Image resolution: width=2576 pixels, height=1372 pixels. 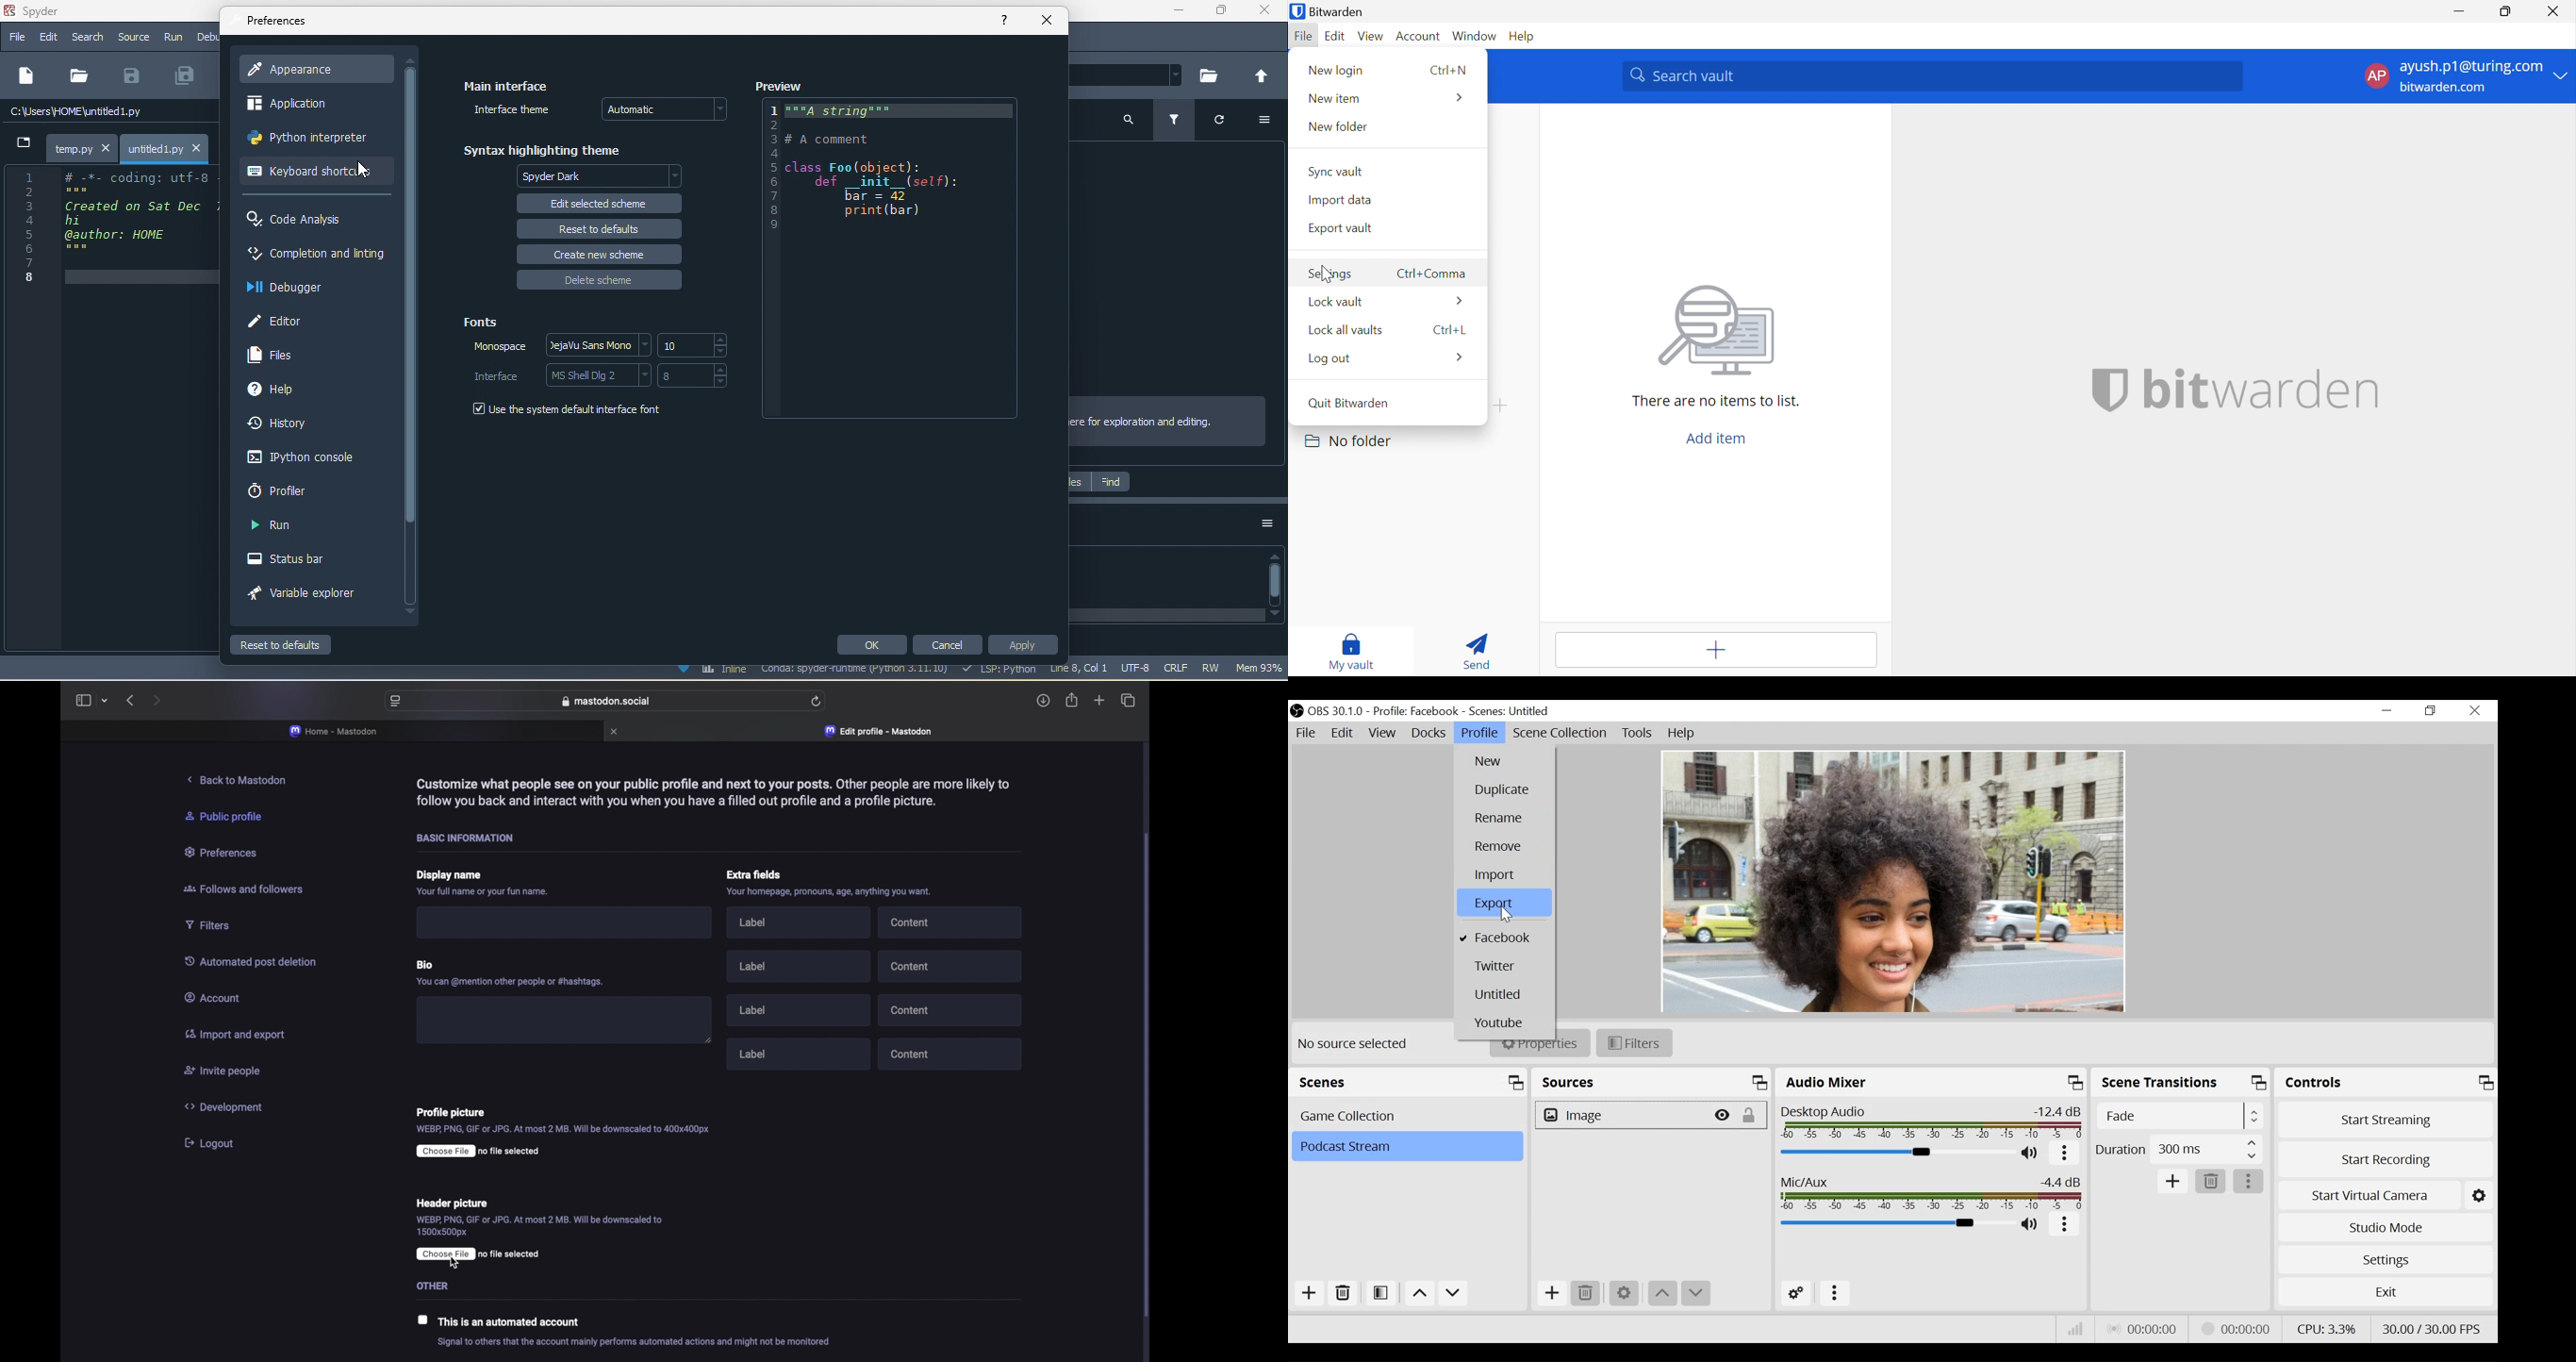 I want to click on history, so click(x=284, y=425).